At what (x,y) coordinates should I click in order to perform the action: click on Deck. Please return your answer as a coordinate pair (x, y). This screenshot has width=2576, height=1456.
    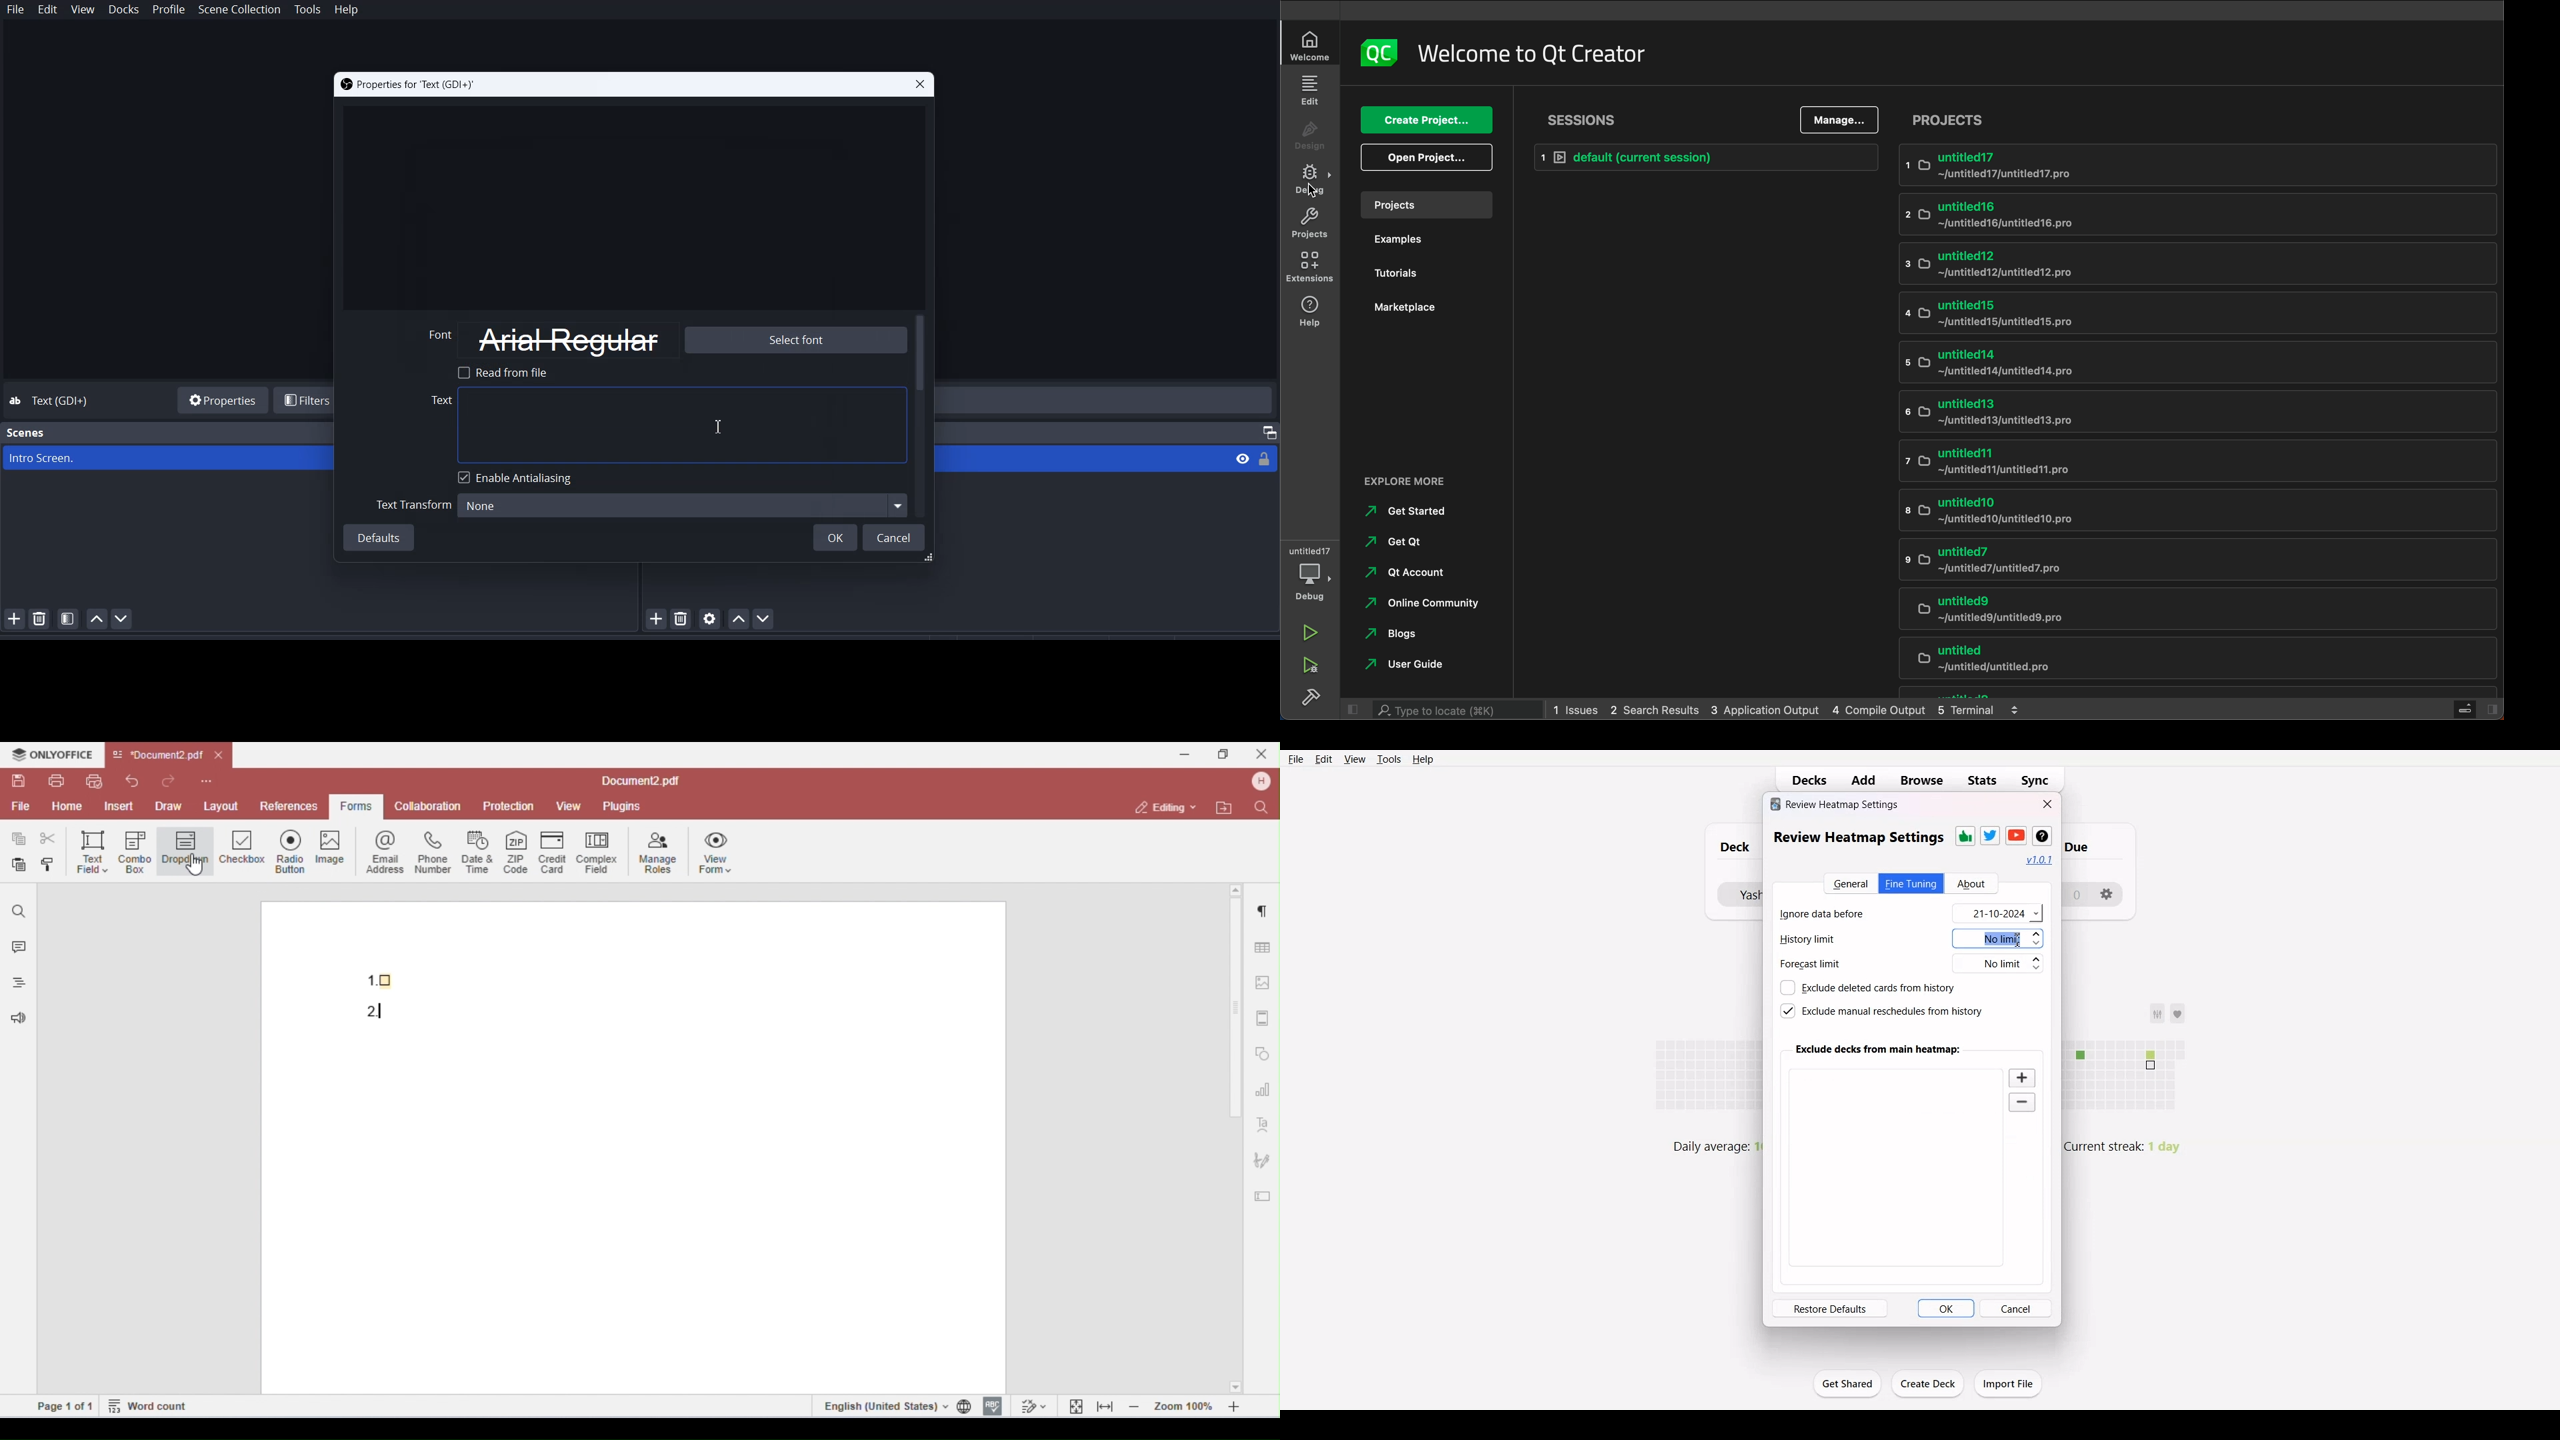
    Looking at the image, I should click on (1730, 847).